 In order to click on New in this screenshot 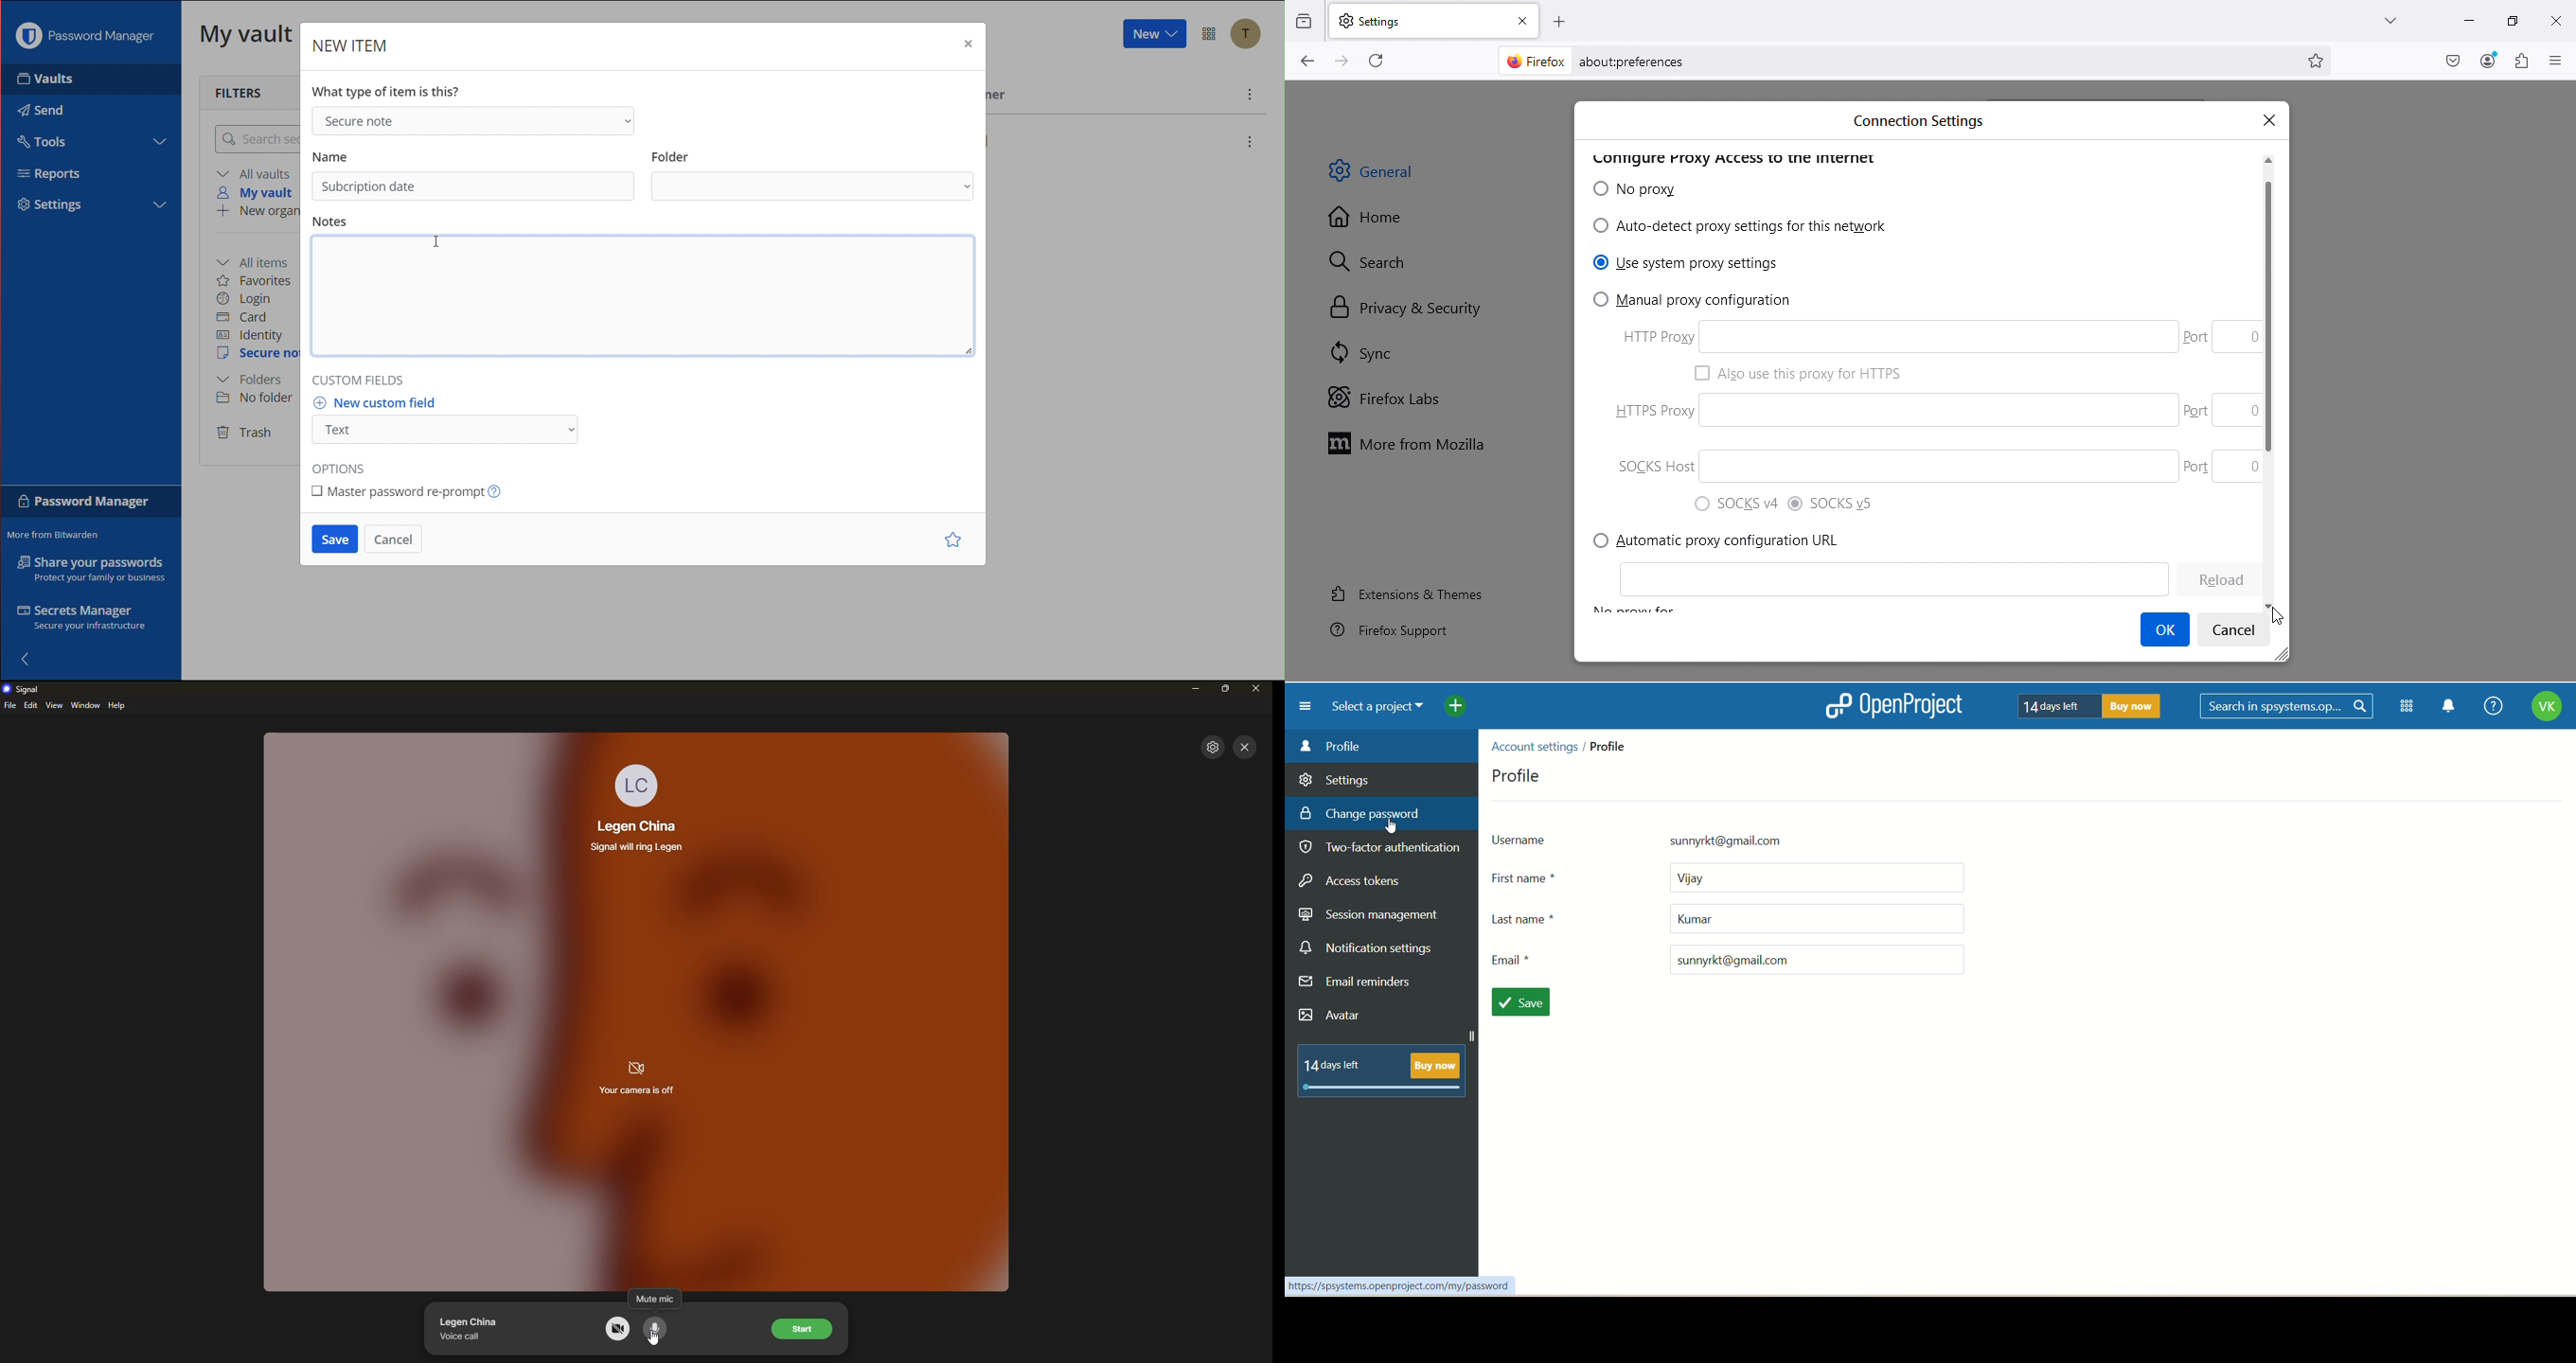, I will do `click(1153, 34)`.